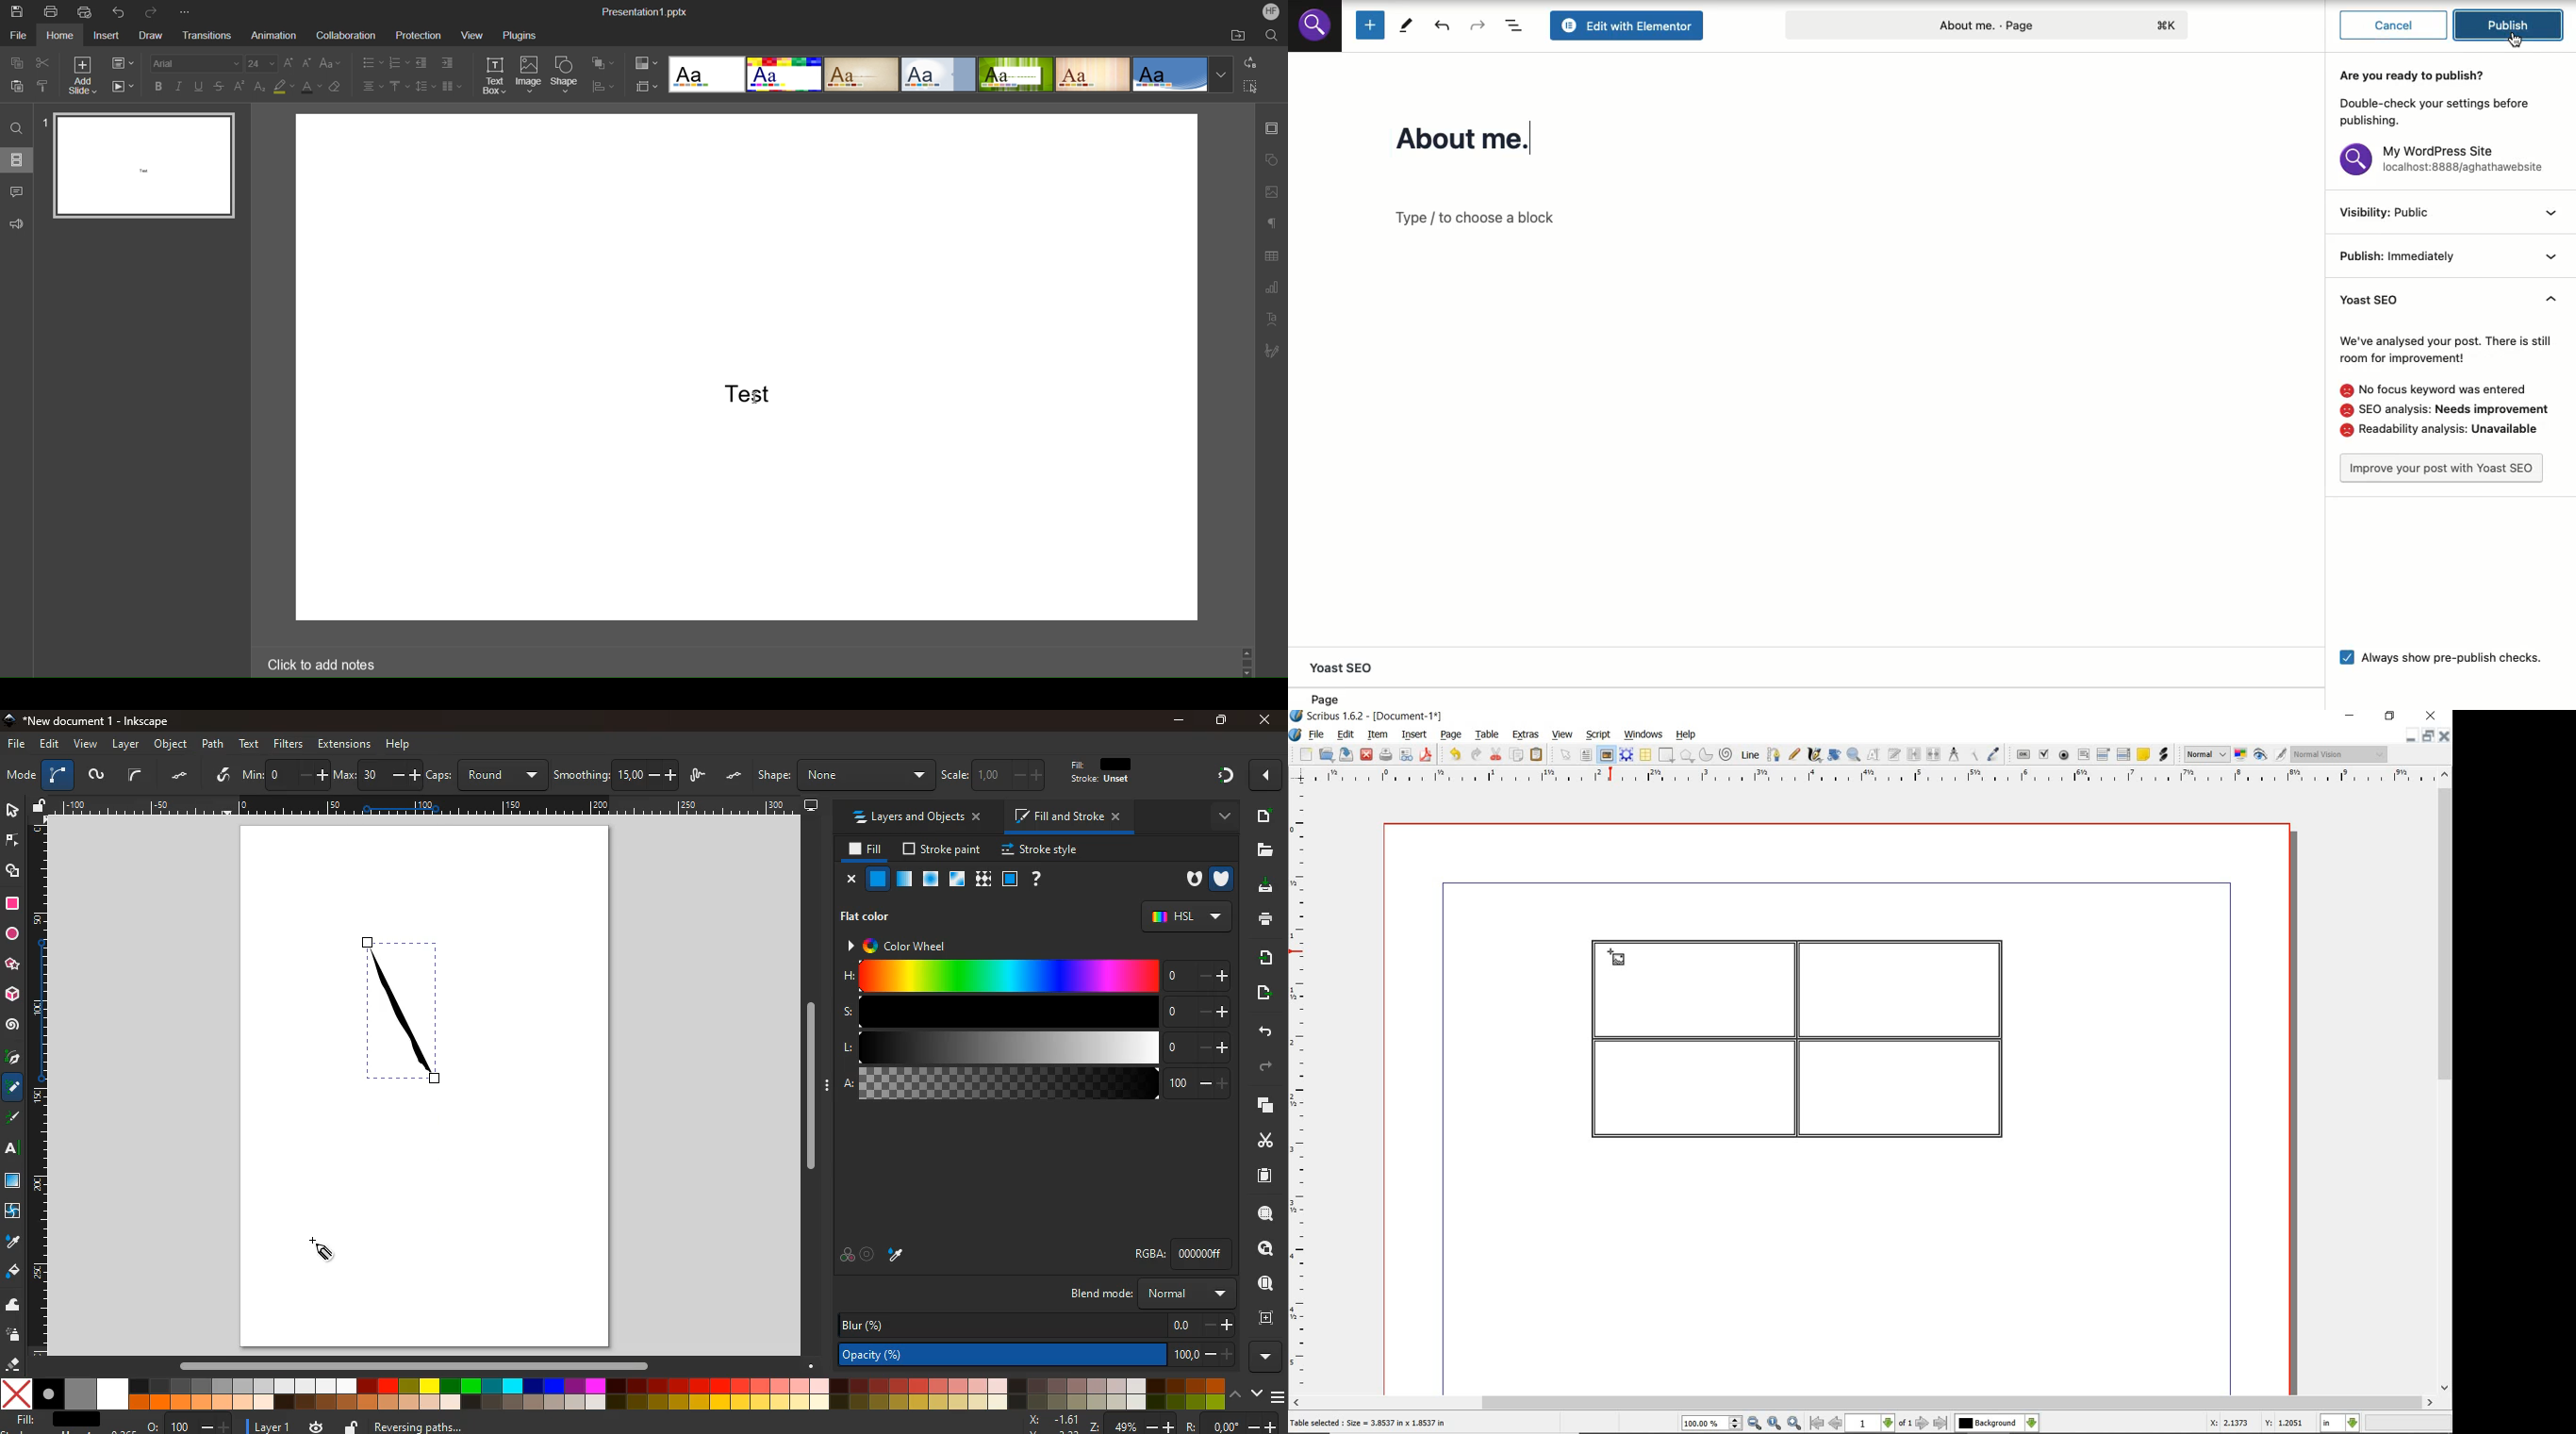 The height and width of the screenshot is (1456, 2576). What do you see at coordinates (1617, 959) in the screenshot?
I see `image` at bounding box center [1617, 959].